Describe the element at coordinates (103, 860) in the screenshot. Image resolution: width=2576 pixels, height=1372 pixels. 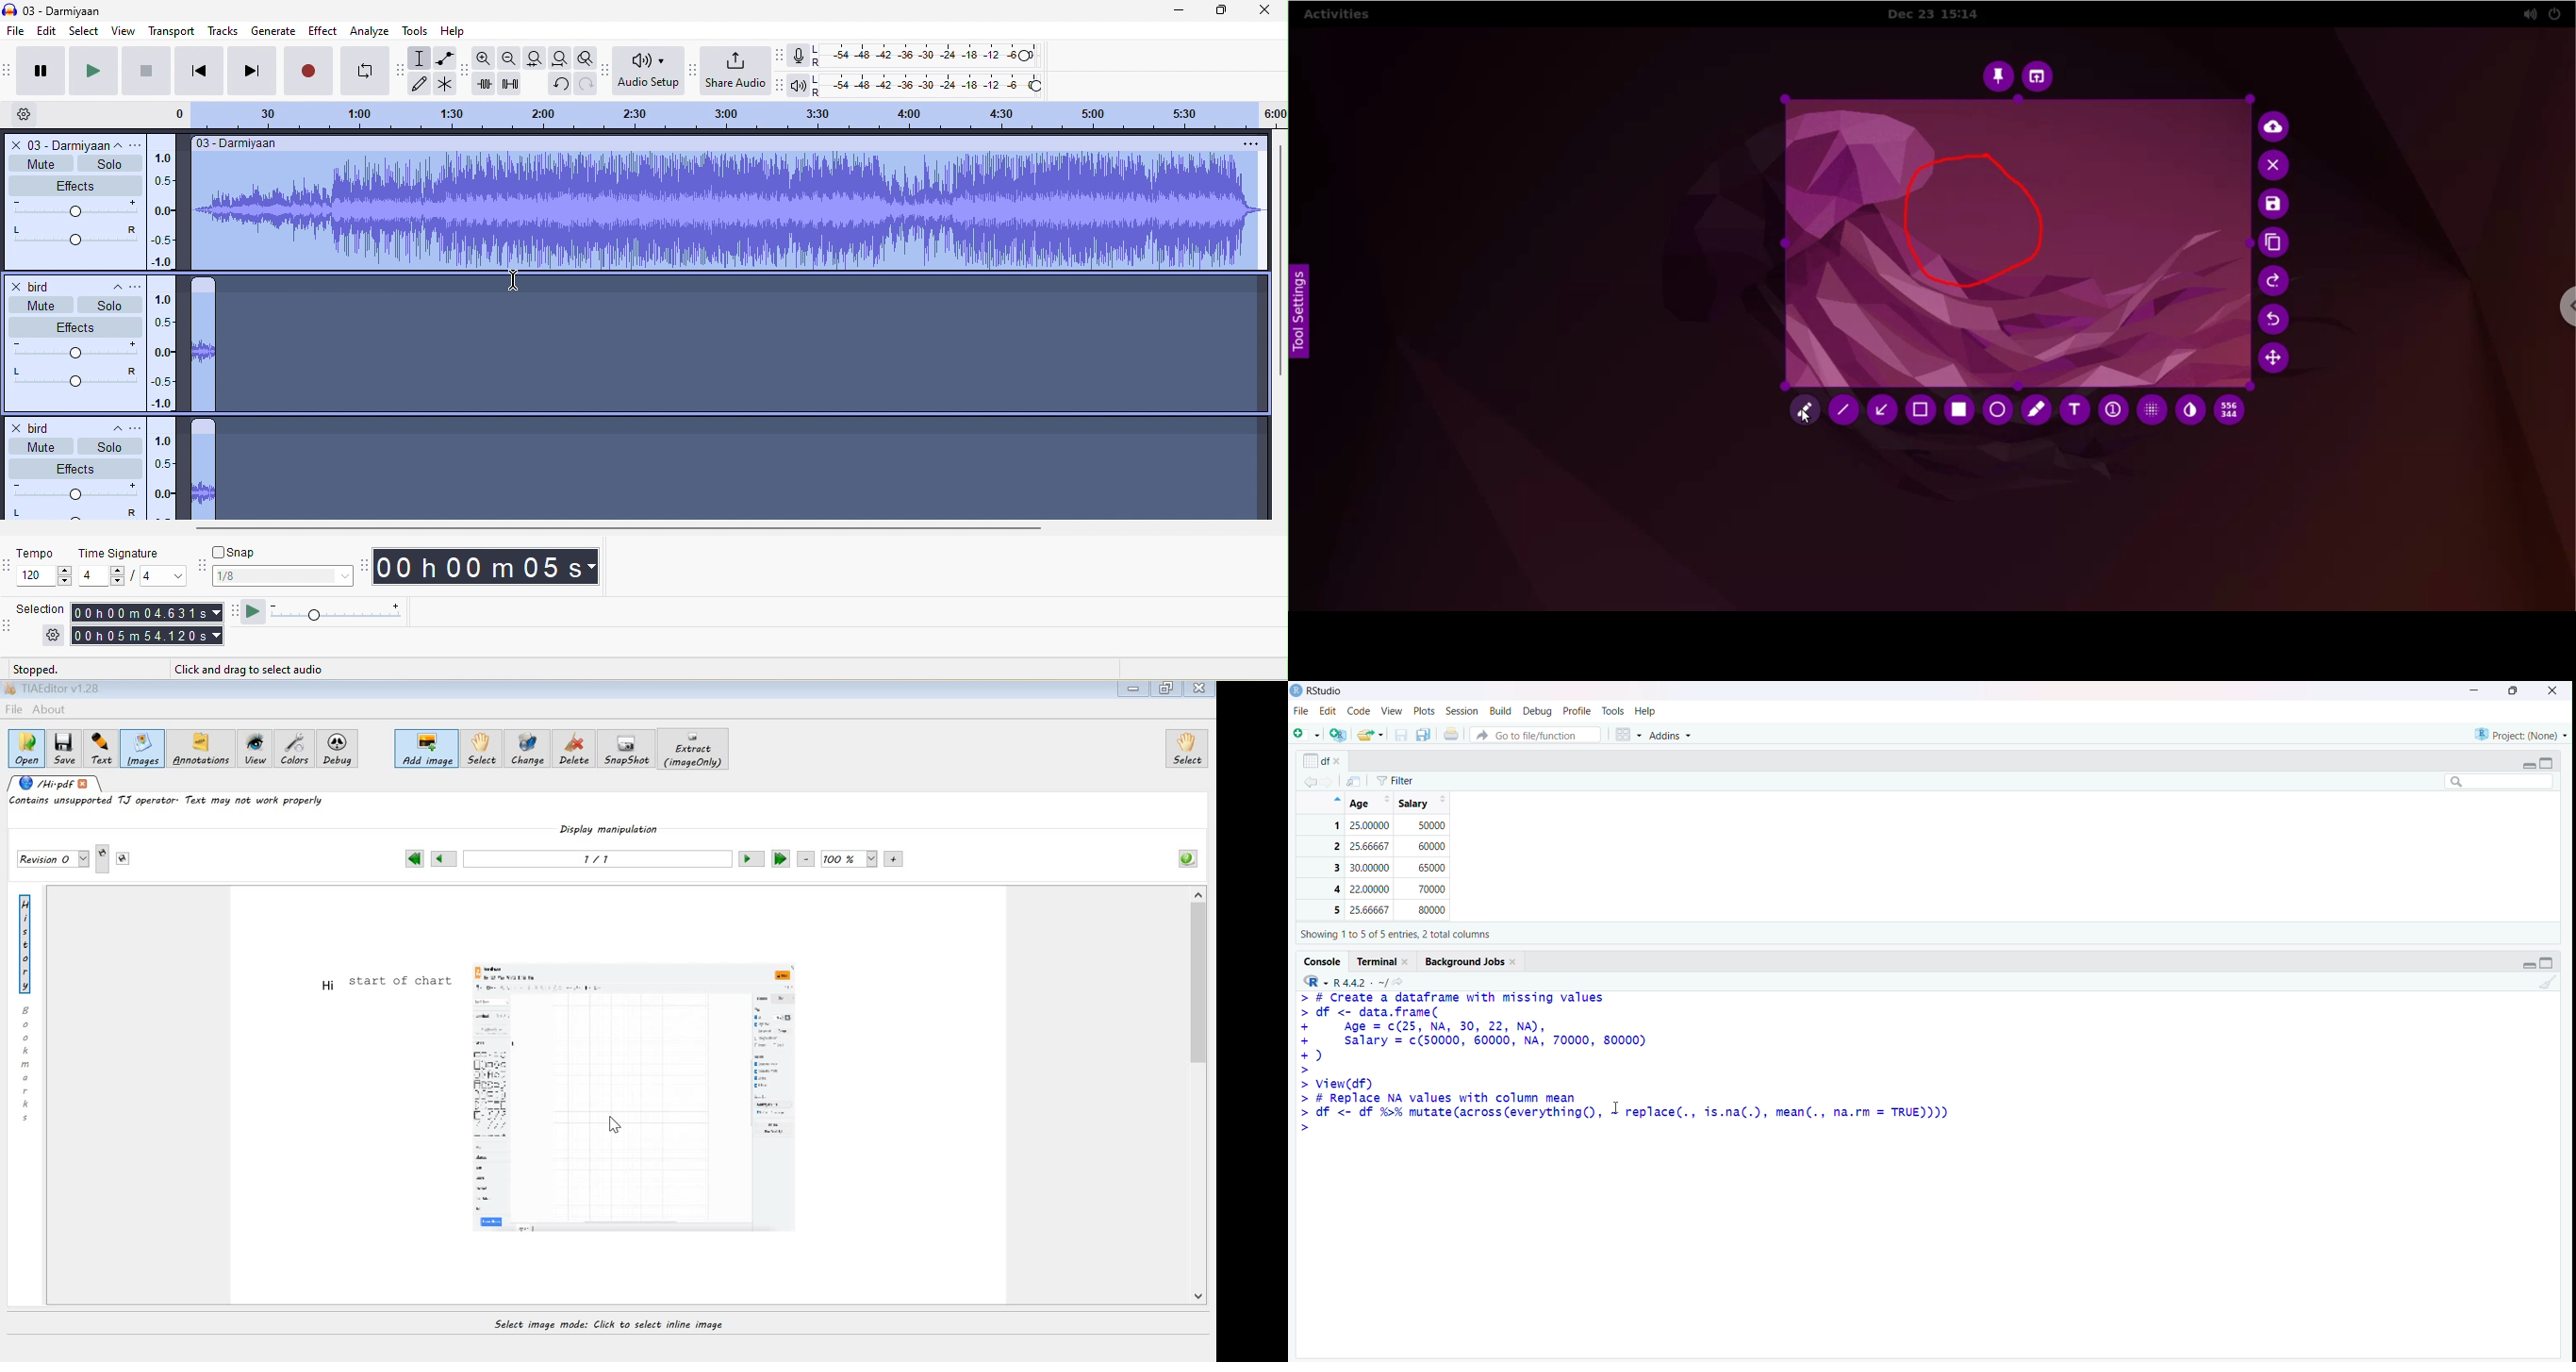
I see `creates new revision` at that location.